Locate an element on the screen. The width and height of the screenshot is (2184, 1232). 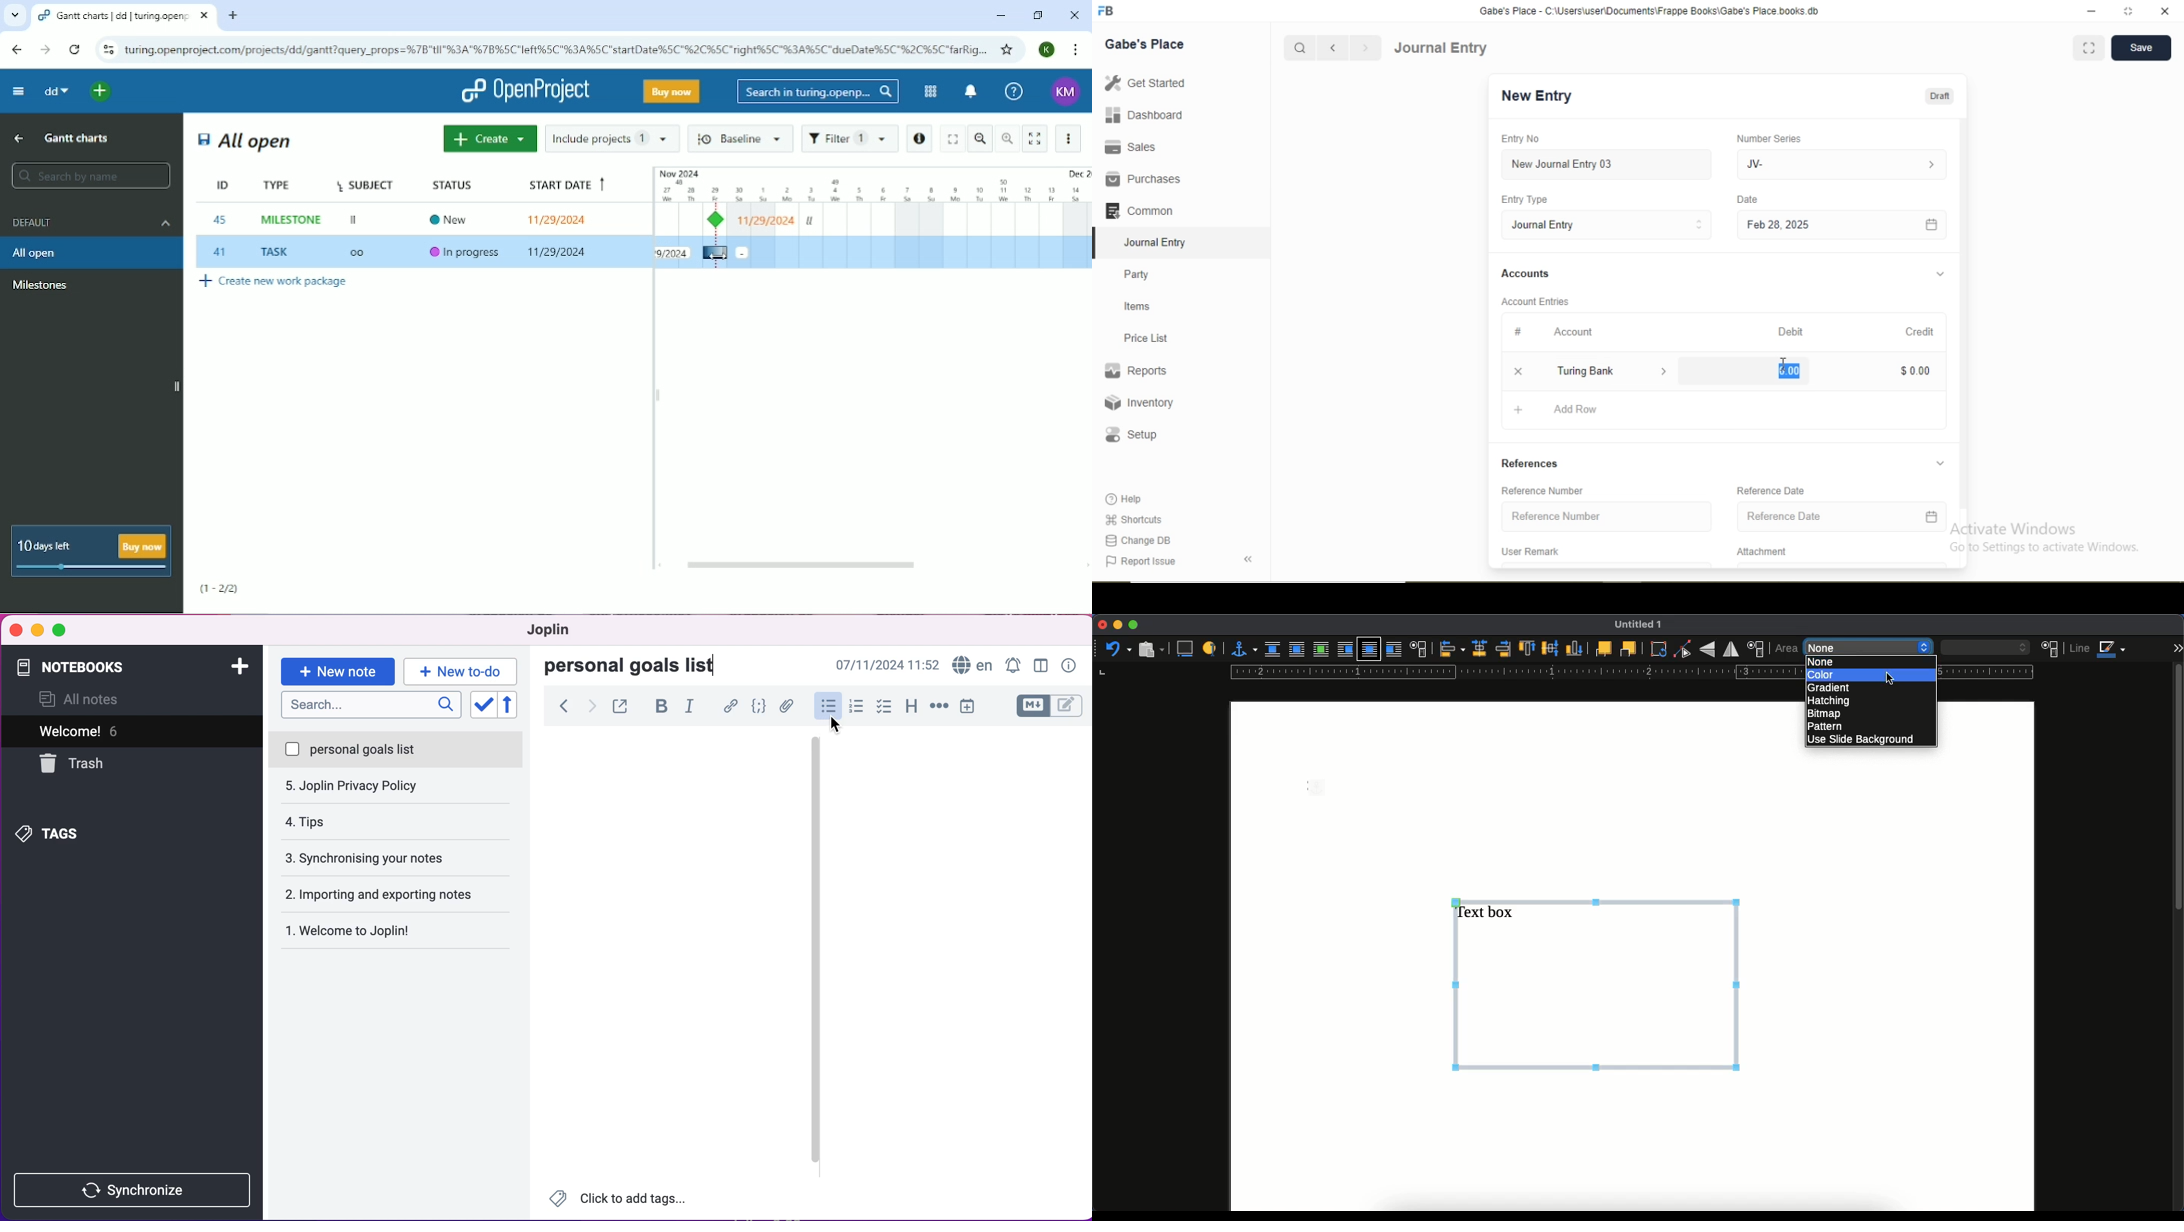
Number Series is located at coordinates (1769, 139).